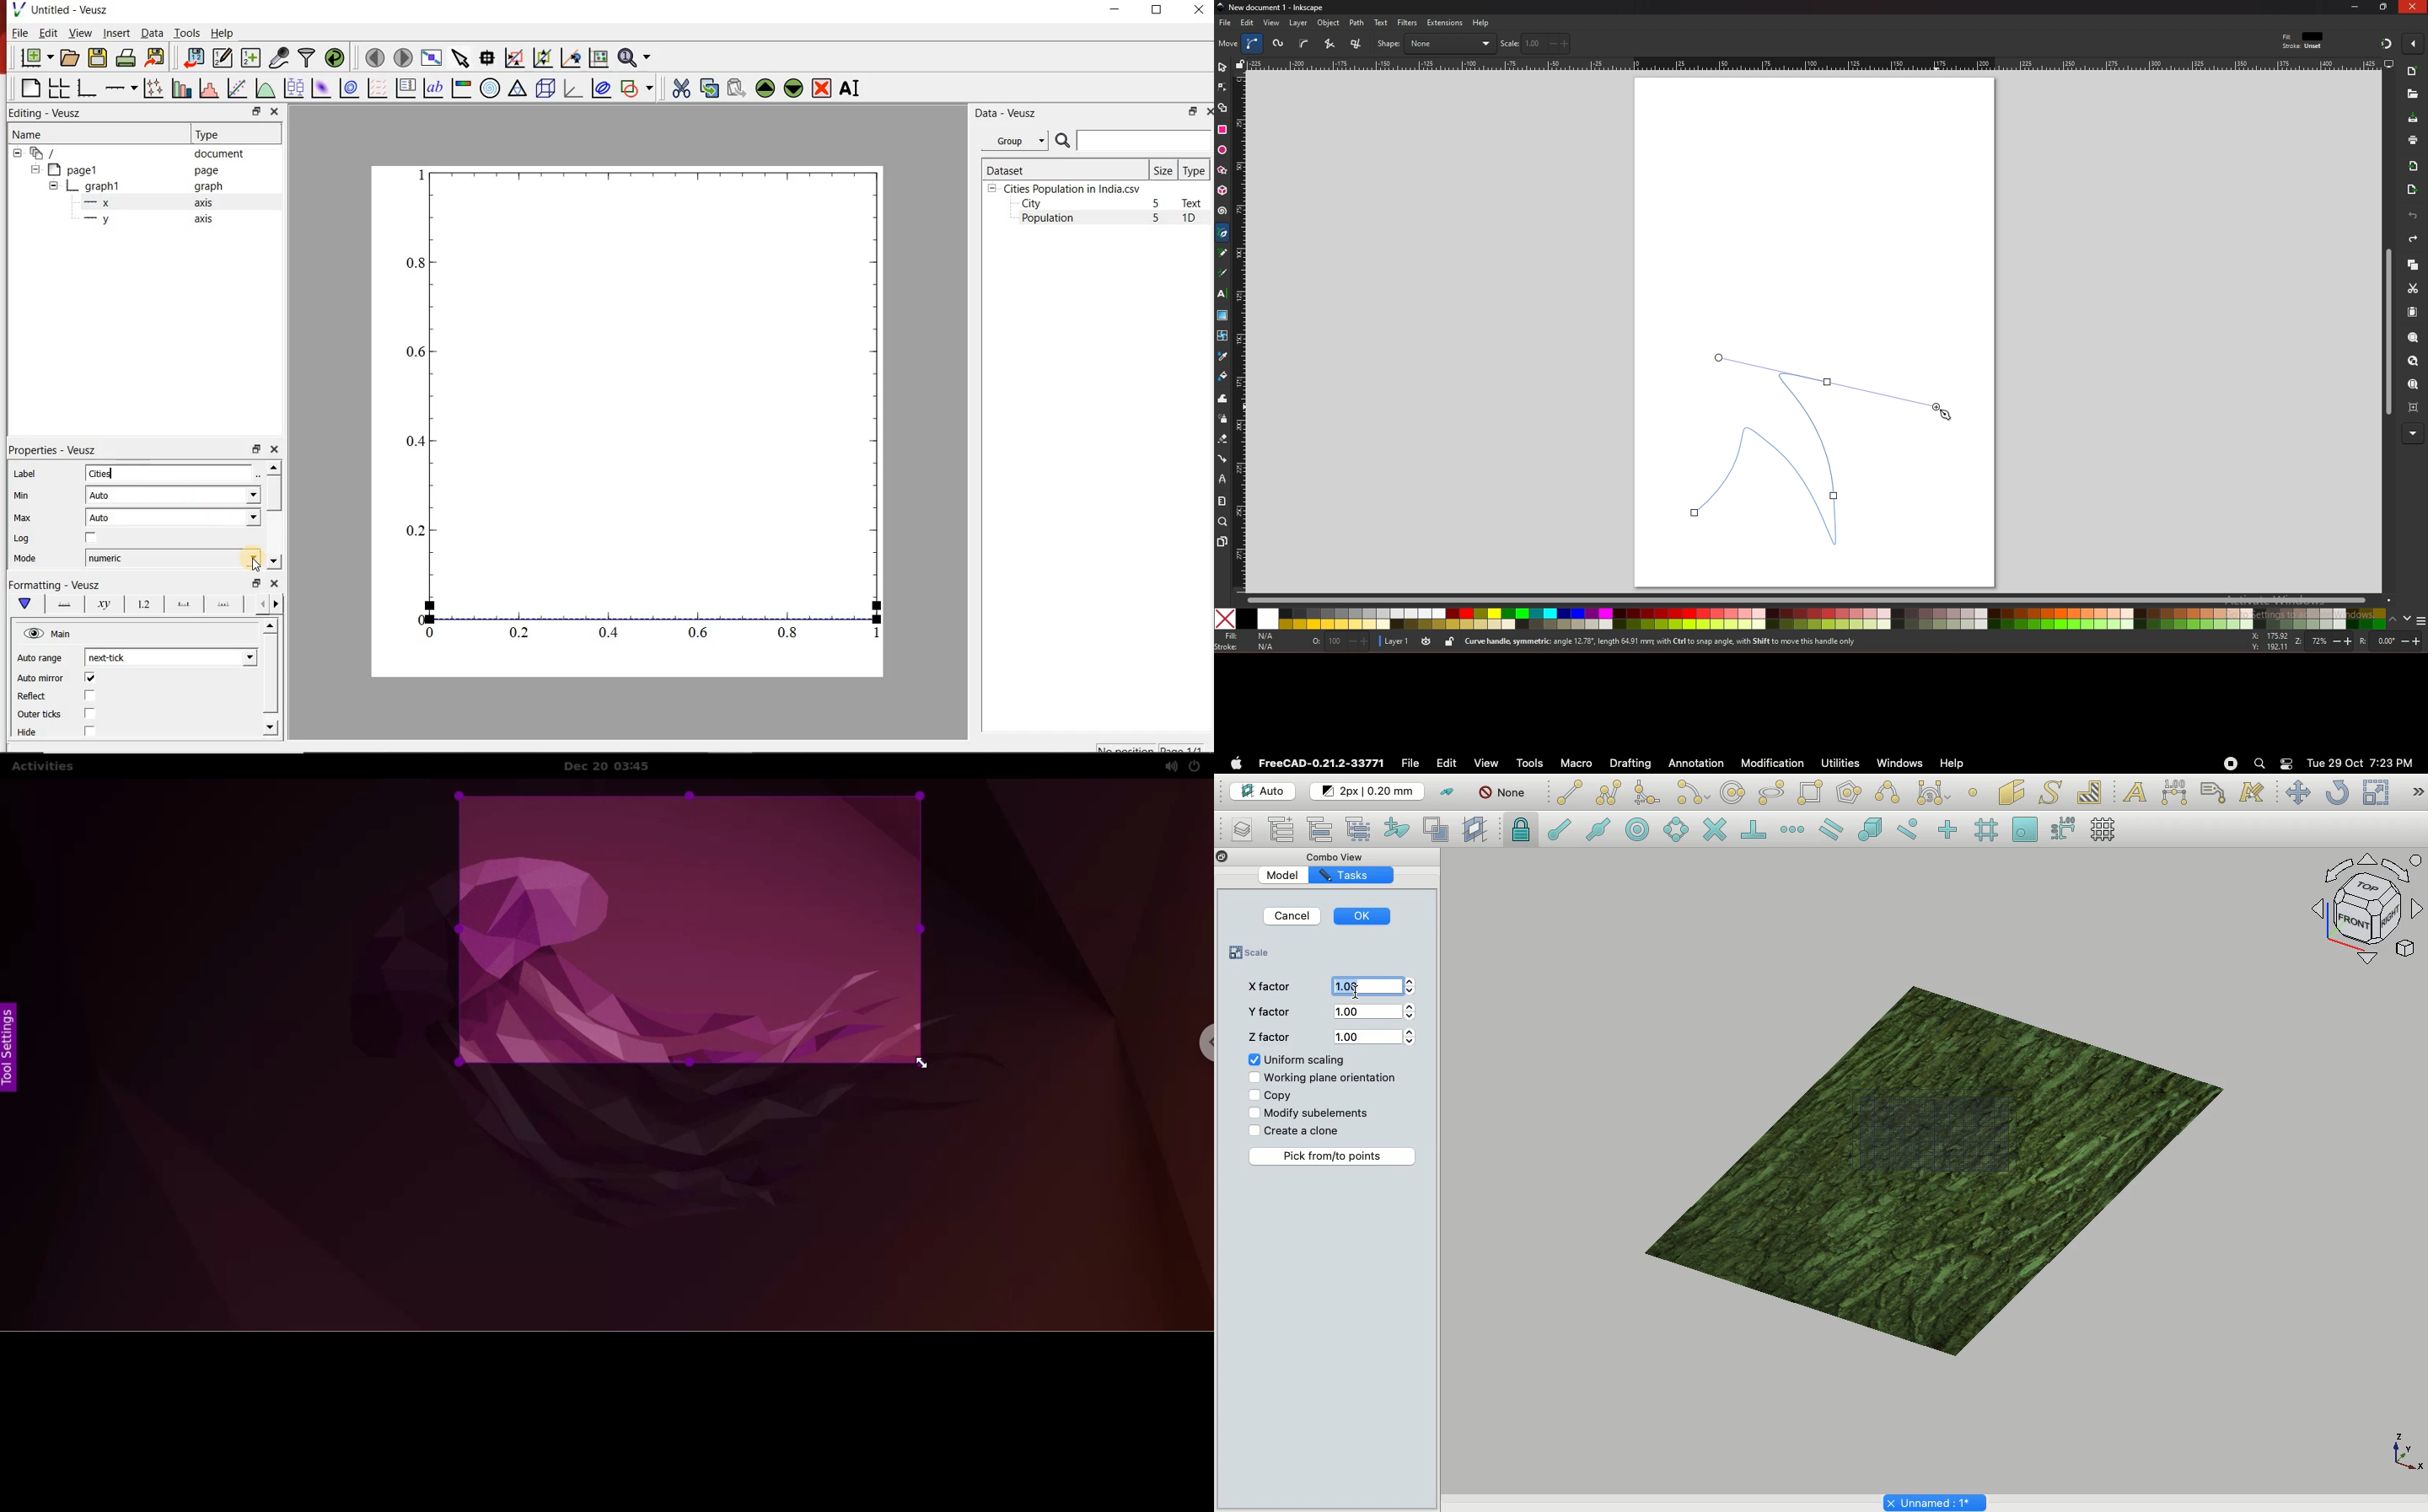  What do you see at coordinates (2304, 37) in the screenshot?
I see `fit` at bounding box center [2304, 37].